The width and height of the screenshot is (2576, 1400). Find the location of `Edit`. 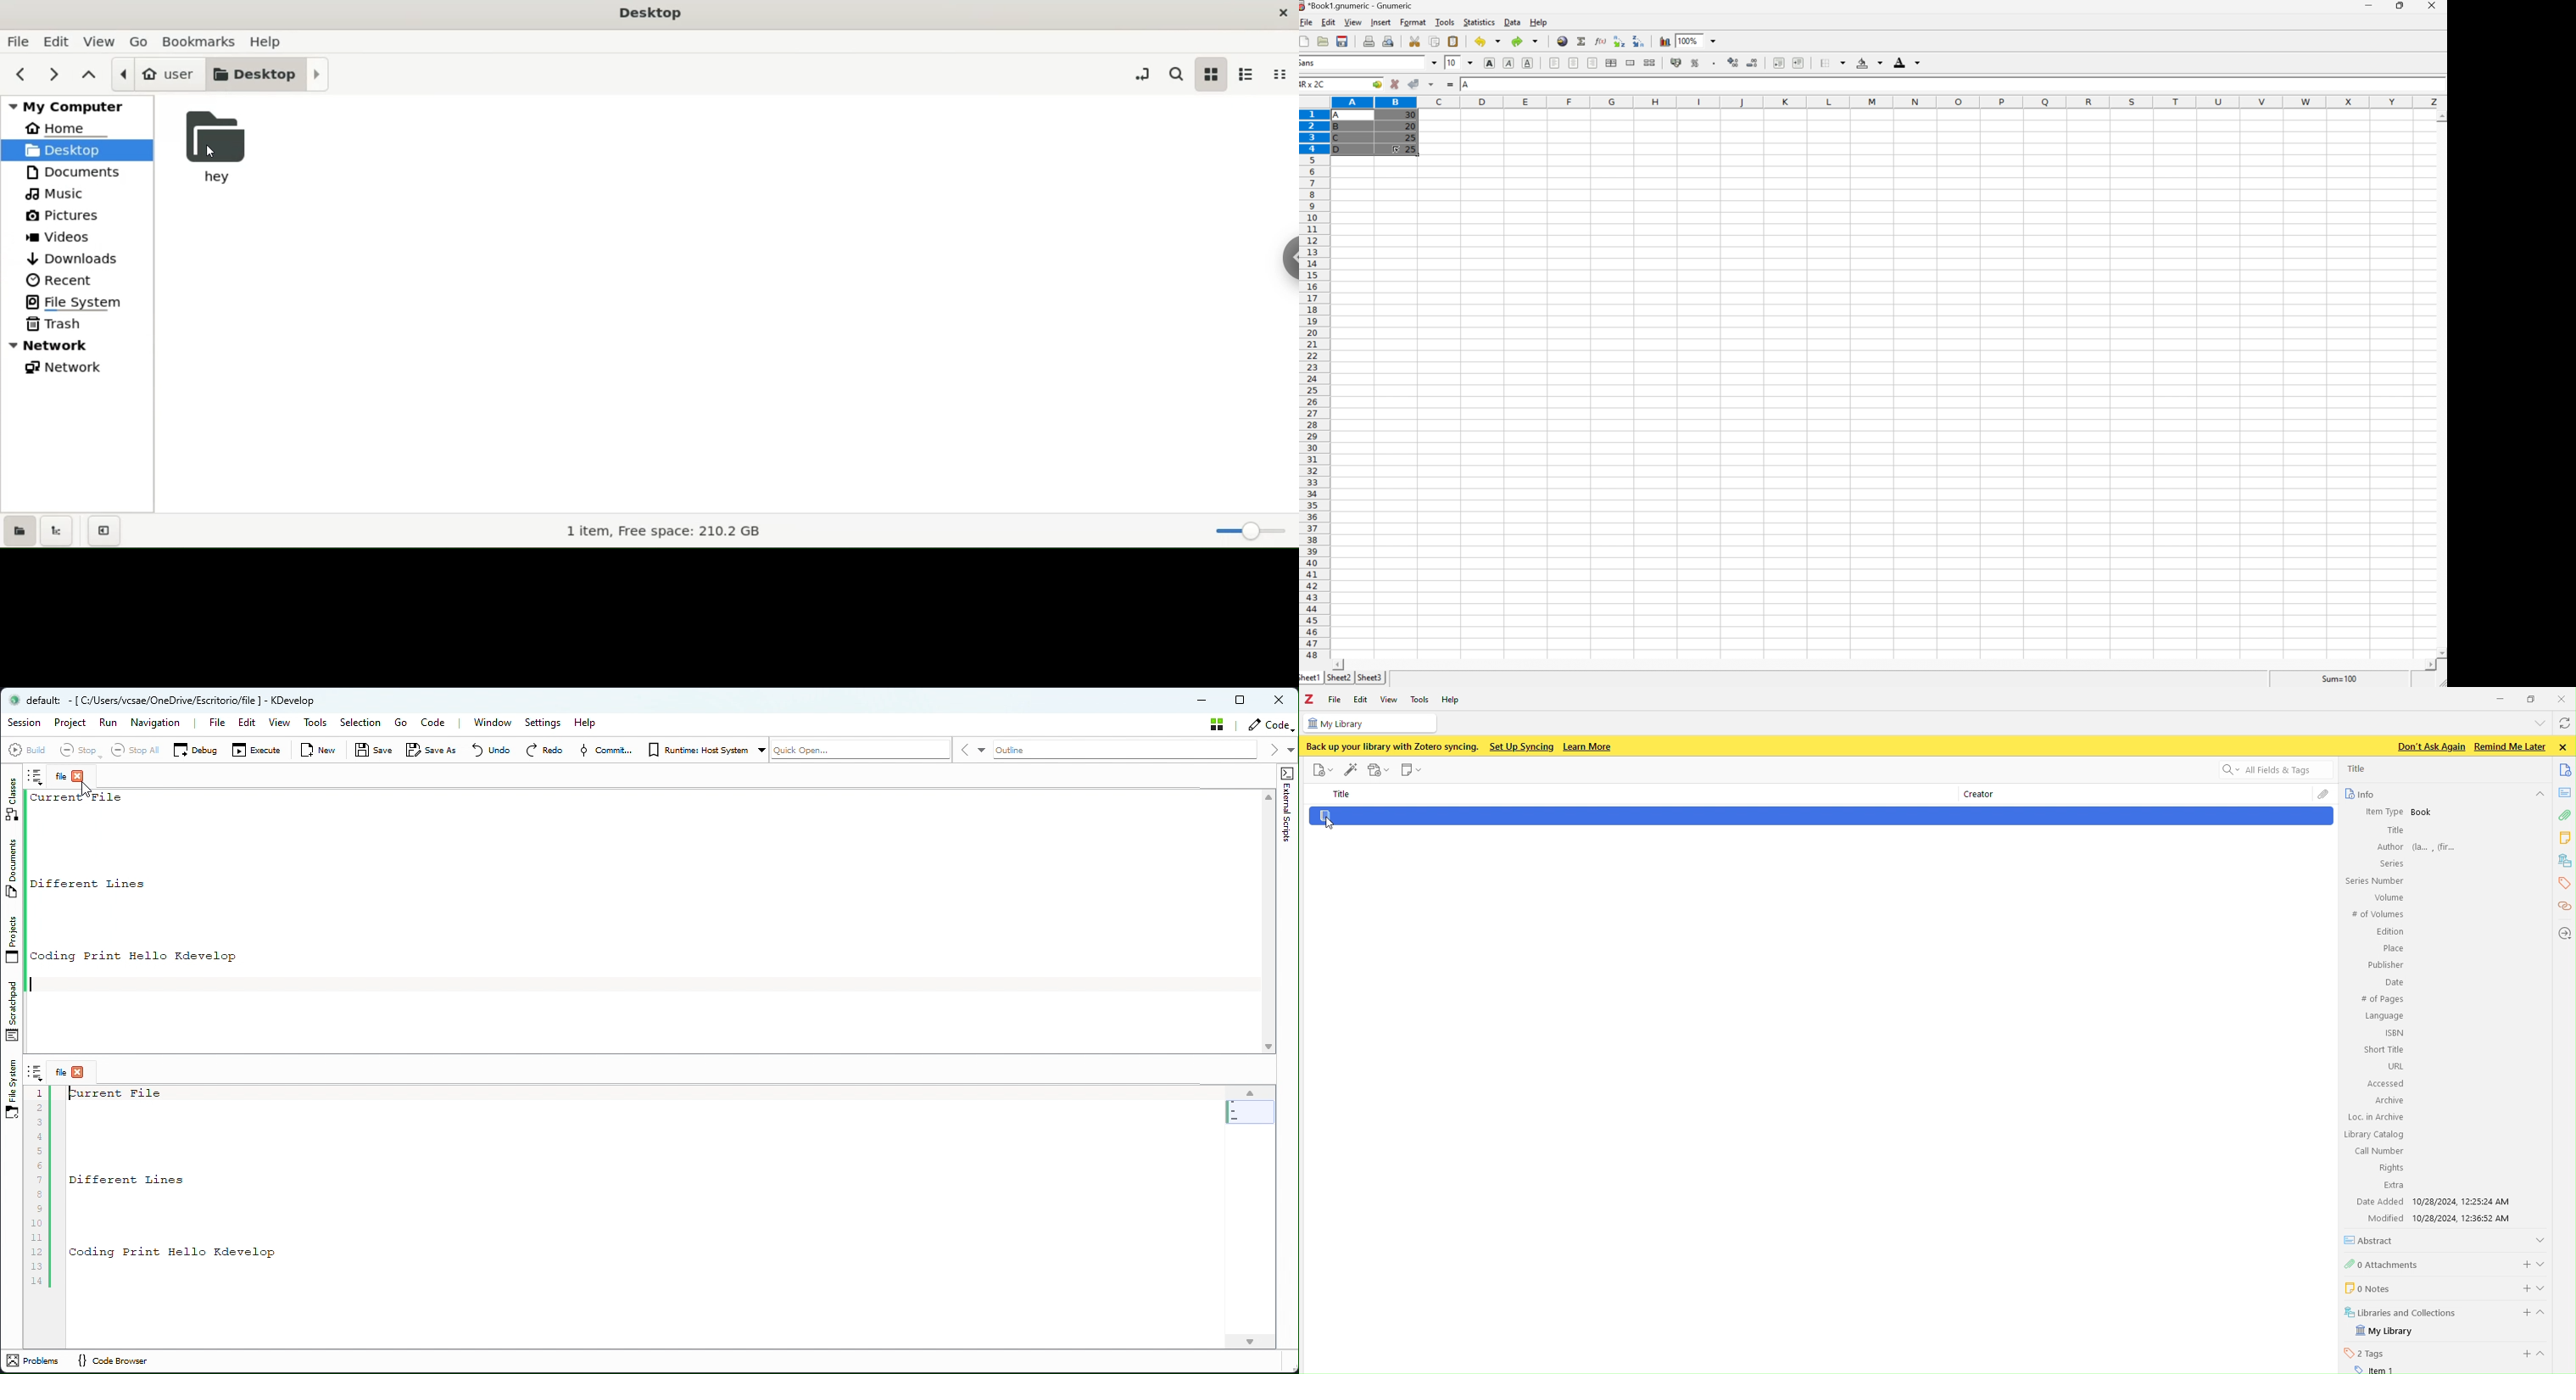

Edit is located at coordinates (1328, 22).